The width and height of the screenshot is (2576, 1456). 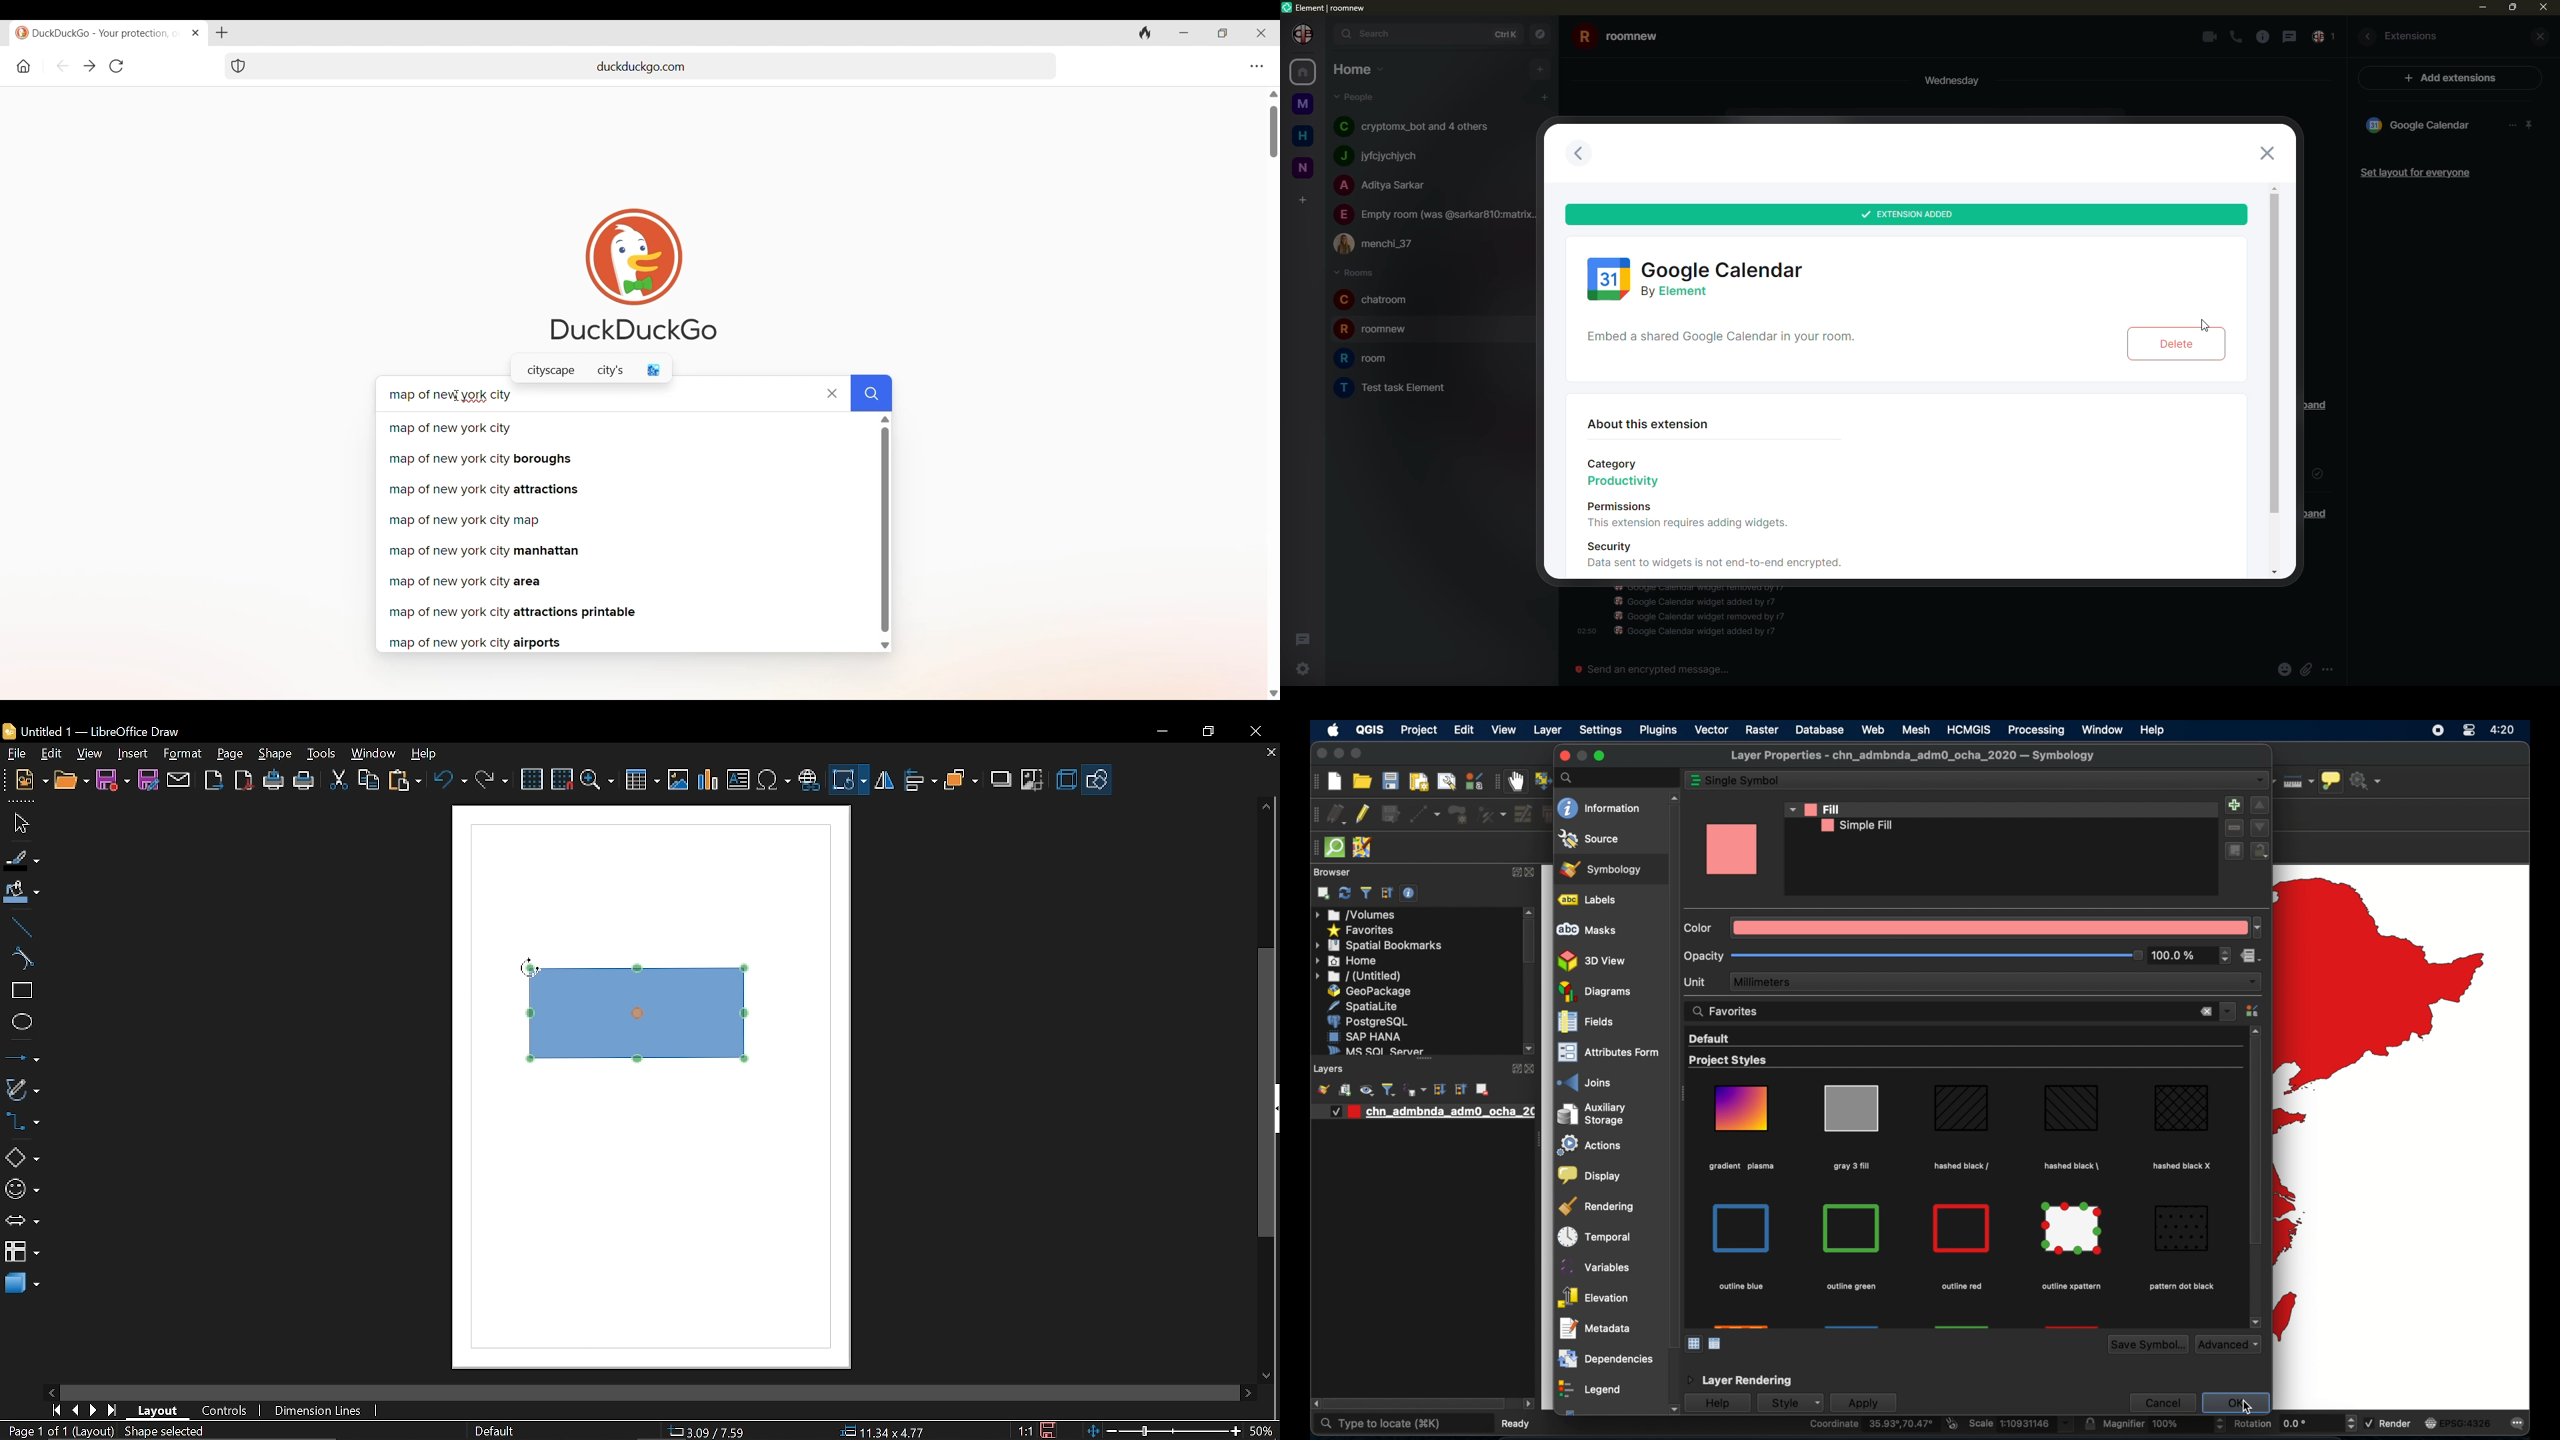 What do you see at coordinates (1375, 300) in the screenshot?
I see `room` at bounding box center [1375, 300].